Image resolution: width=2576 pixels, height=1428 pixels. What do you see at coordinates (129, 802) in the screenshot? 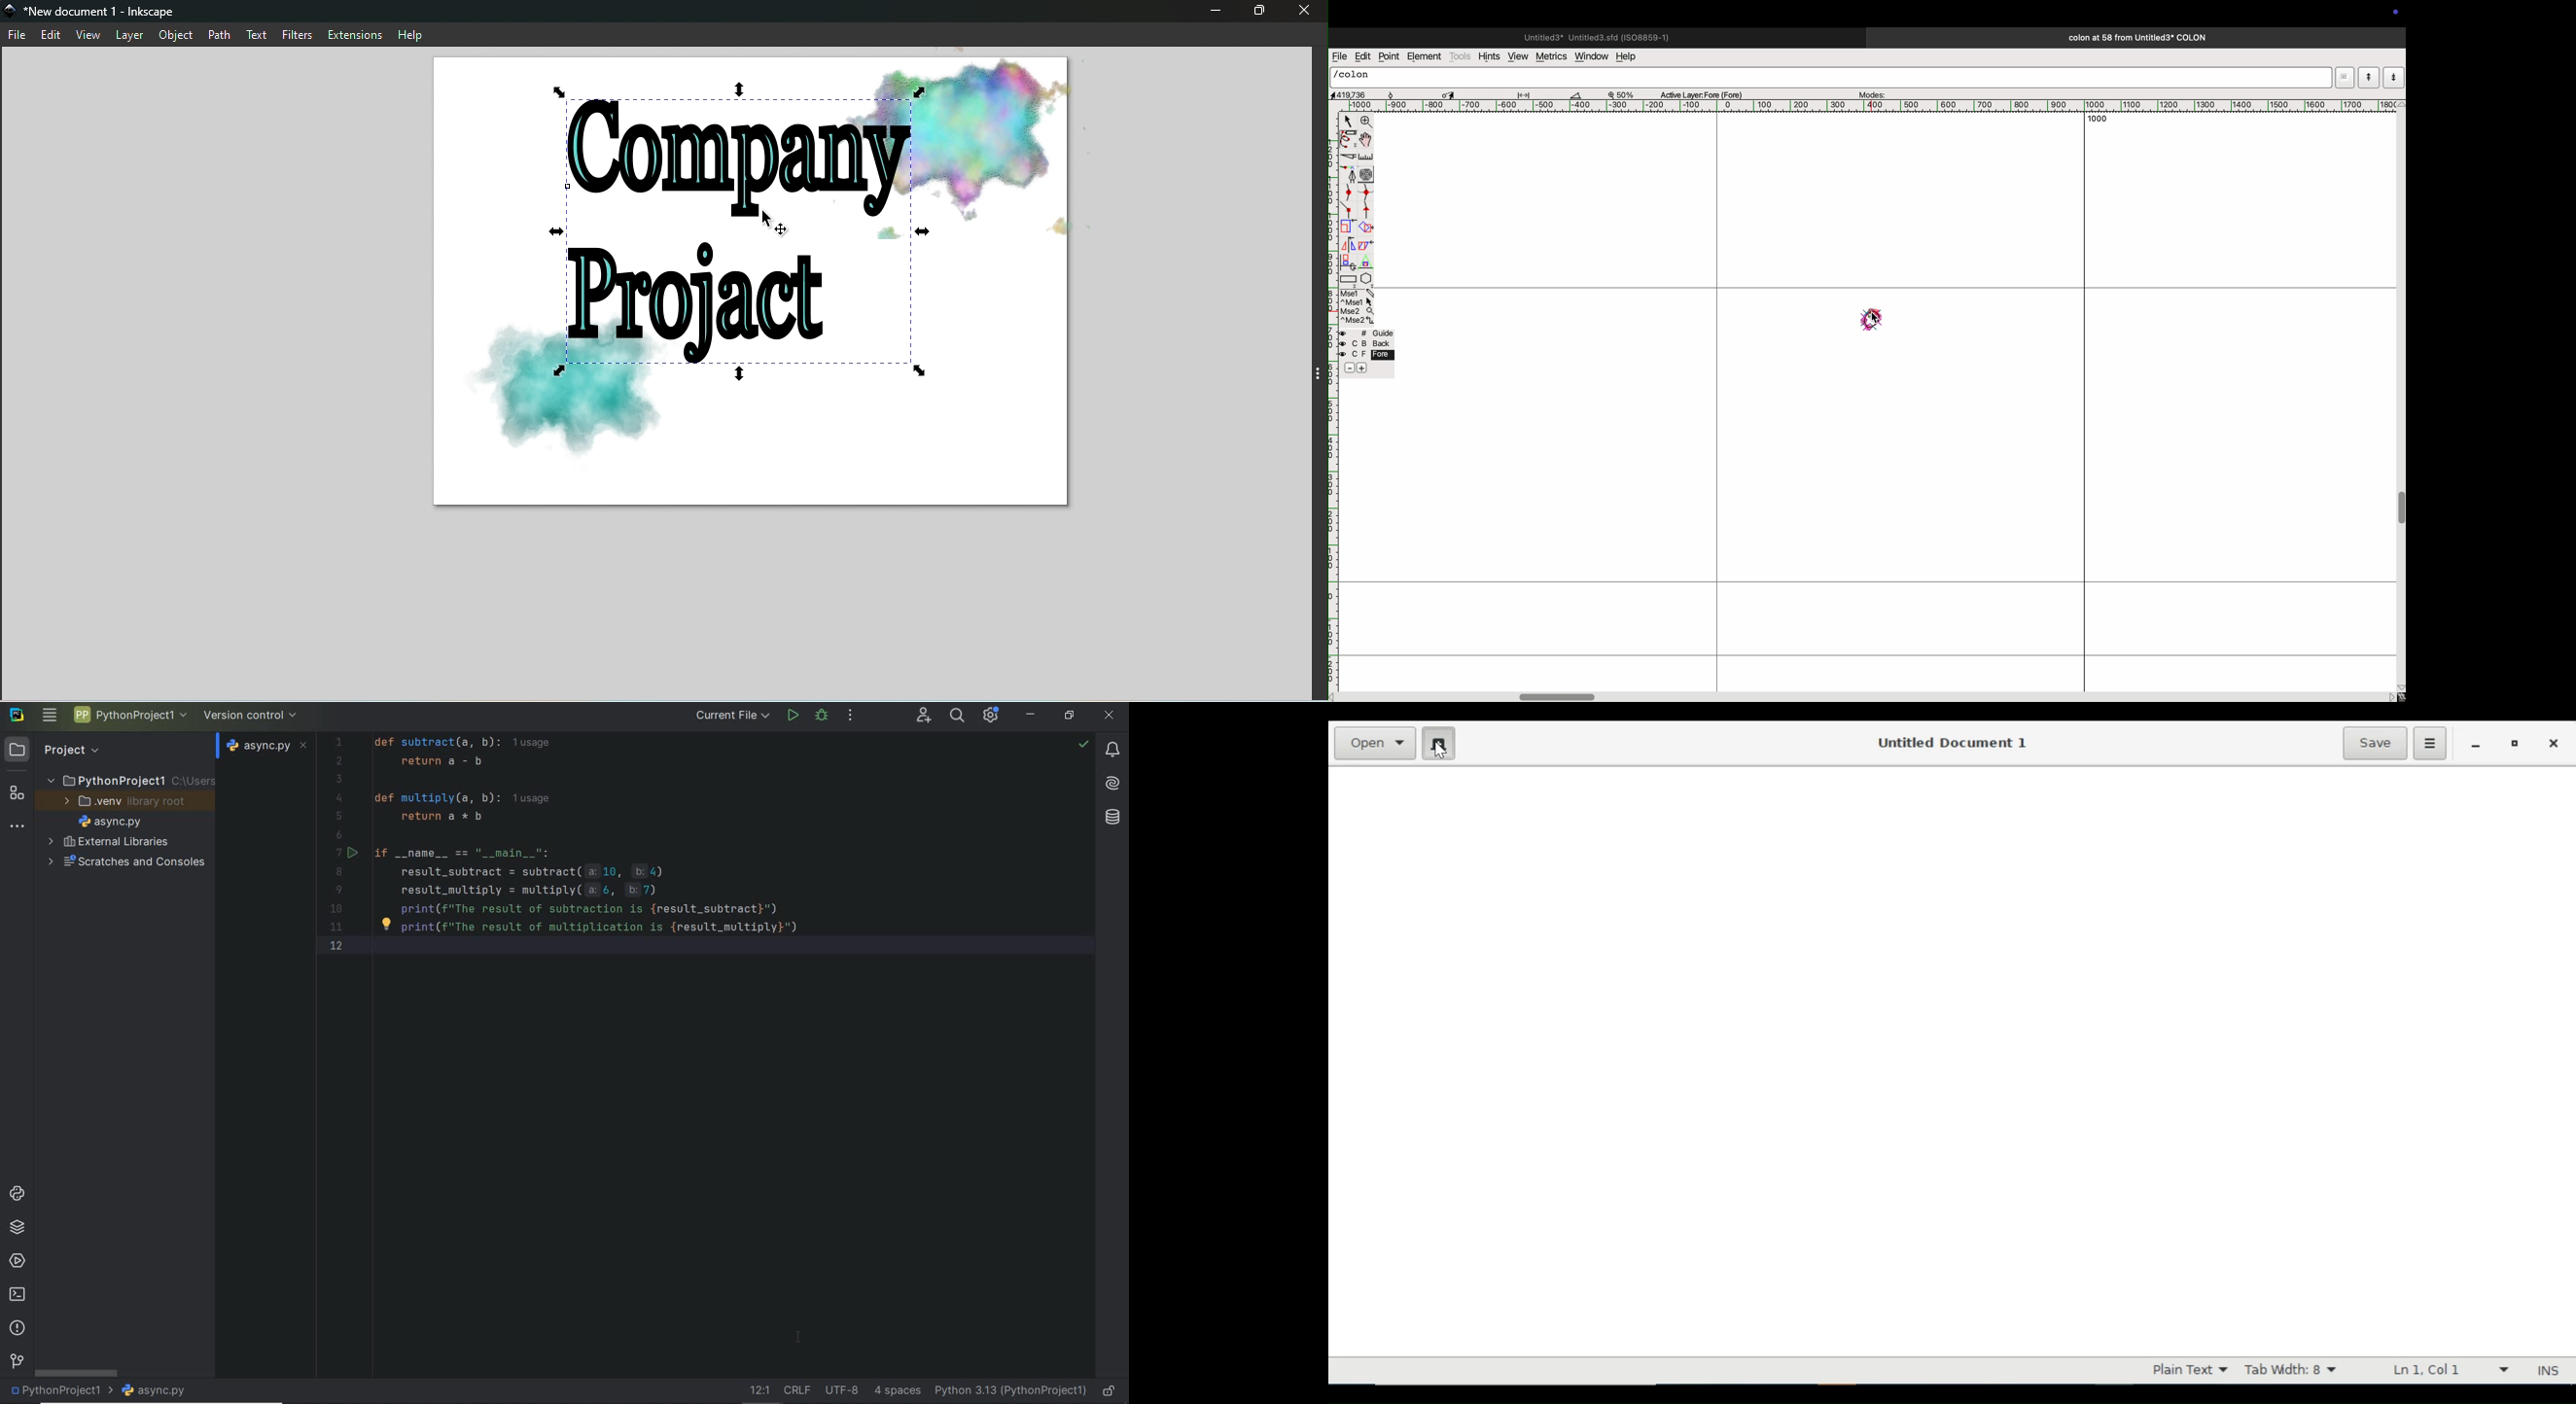
I see `.venv` at bounding box center [129, 802].